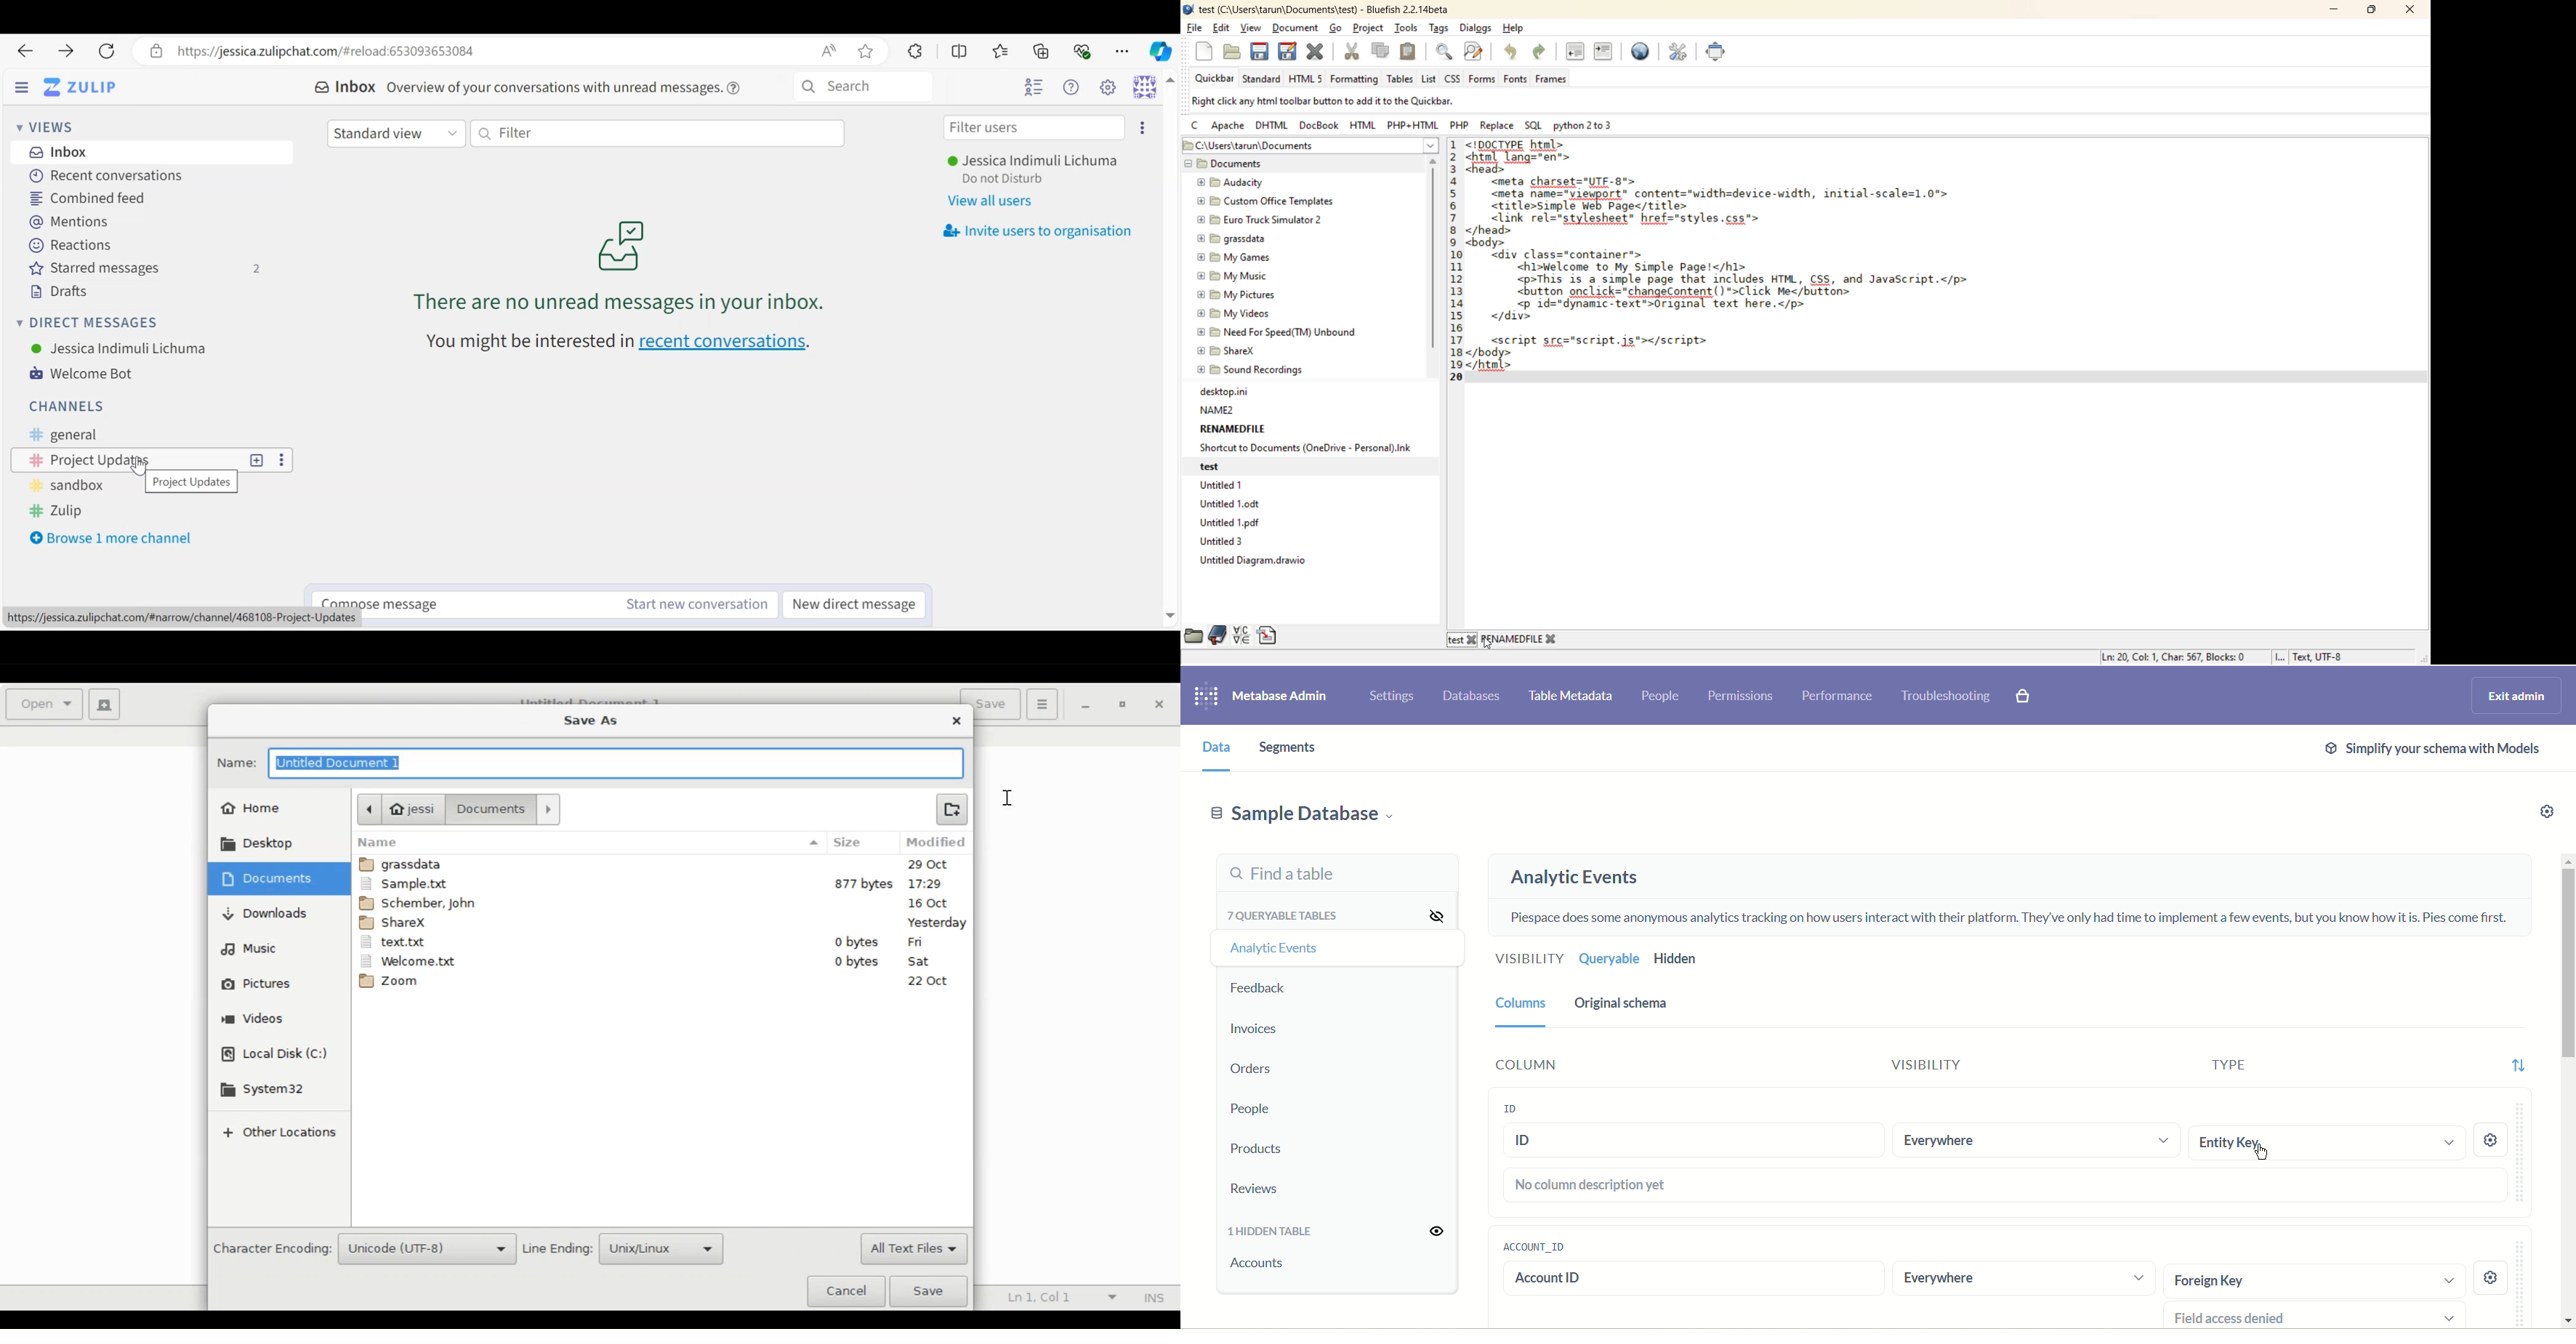 This screenshot has width=2576, height=1344. I want to click on snippets, so click(1267, 635).